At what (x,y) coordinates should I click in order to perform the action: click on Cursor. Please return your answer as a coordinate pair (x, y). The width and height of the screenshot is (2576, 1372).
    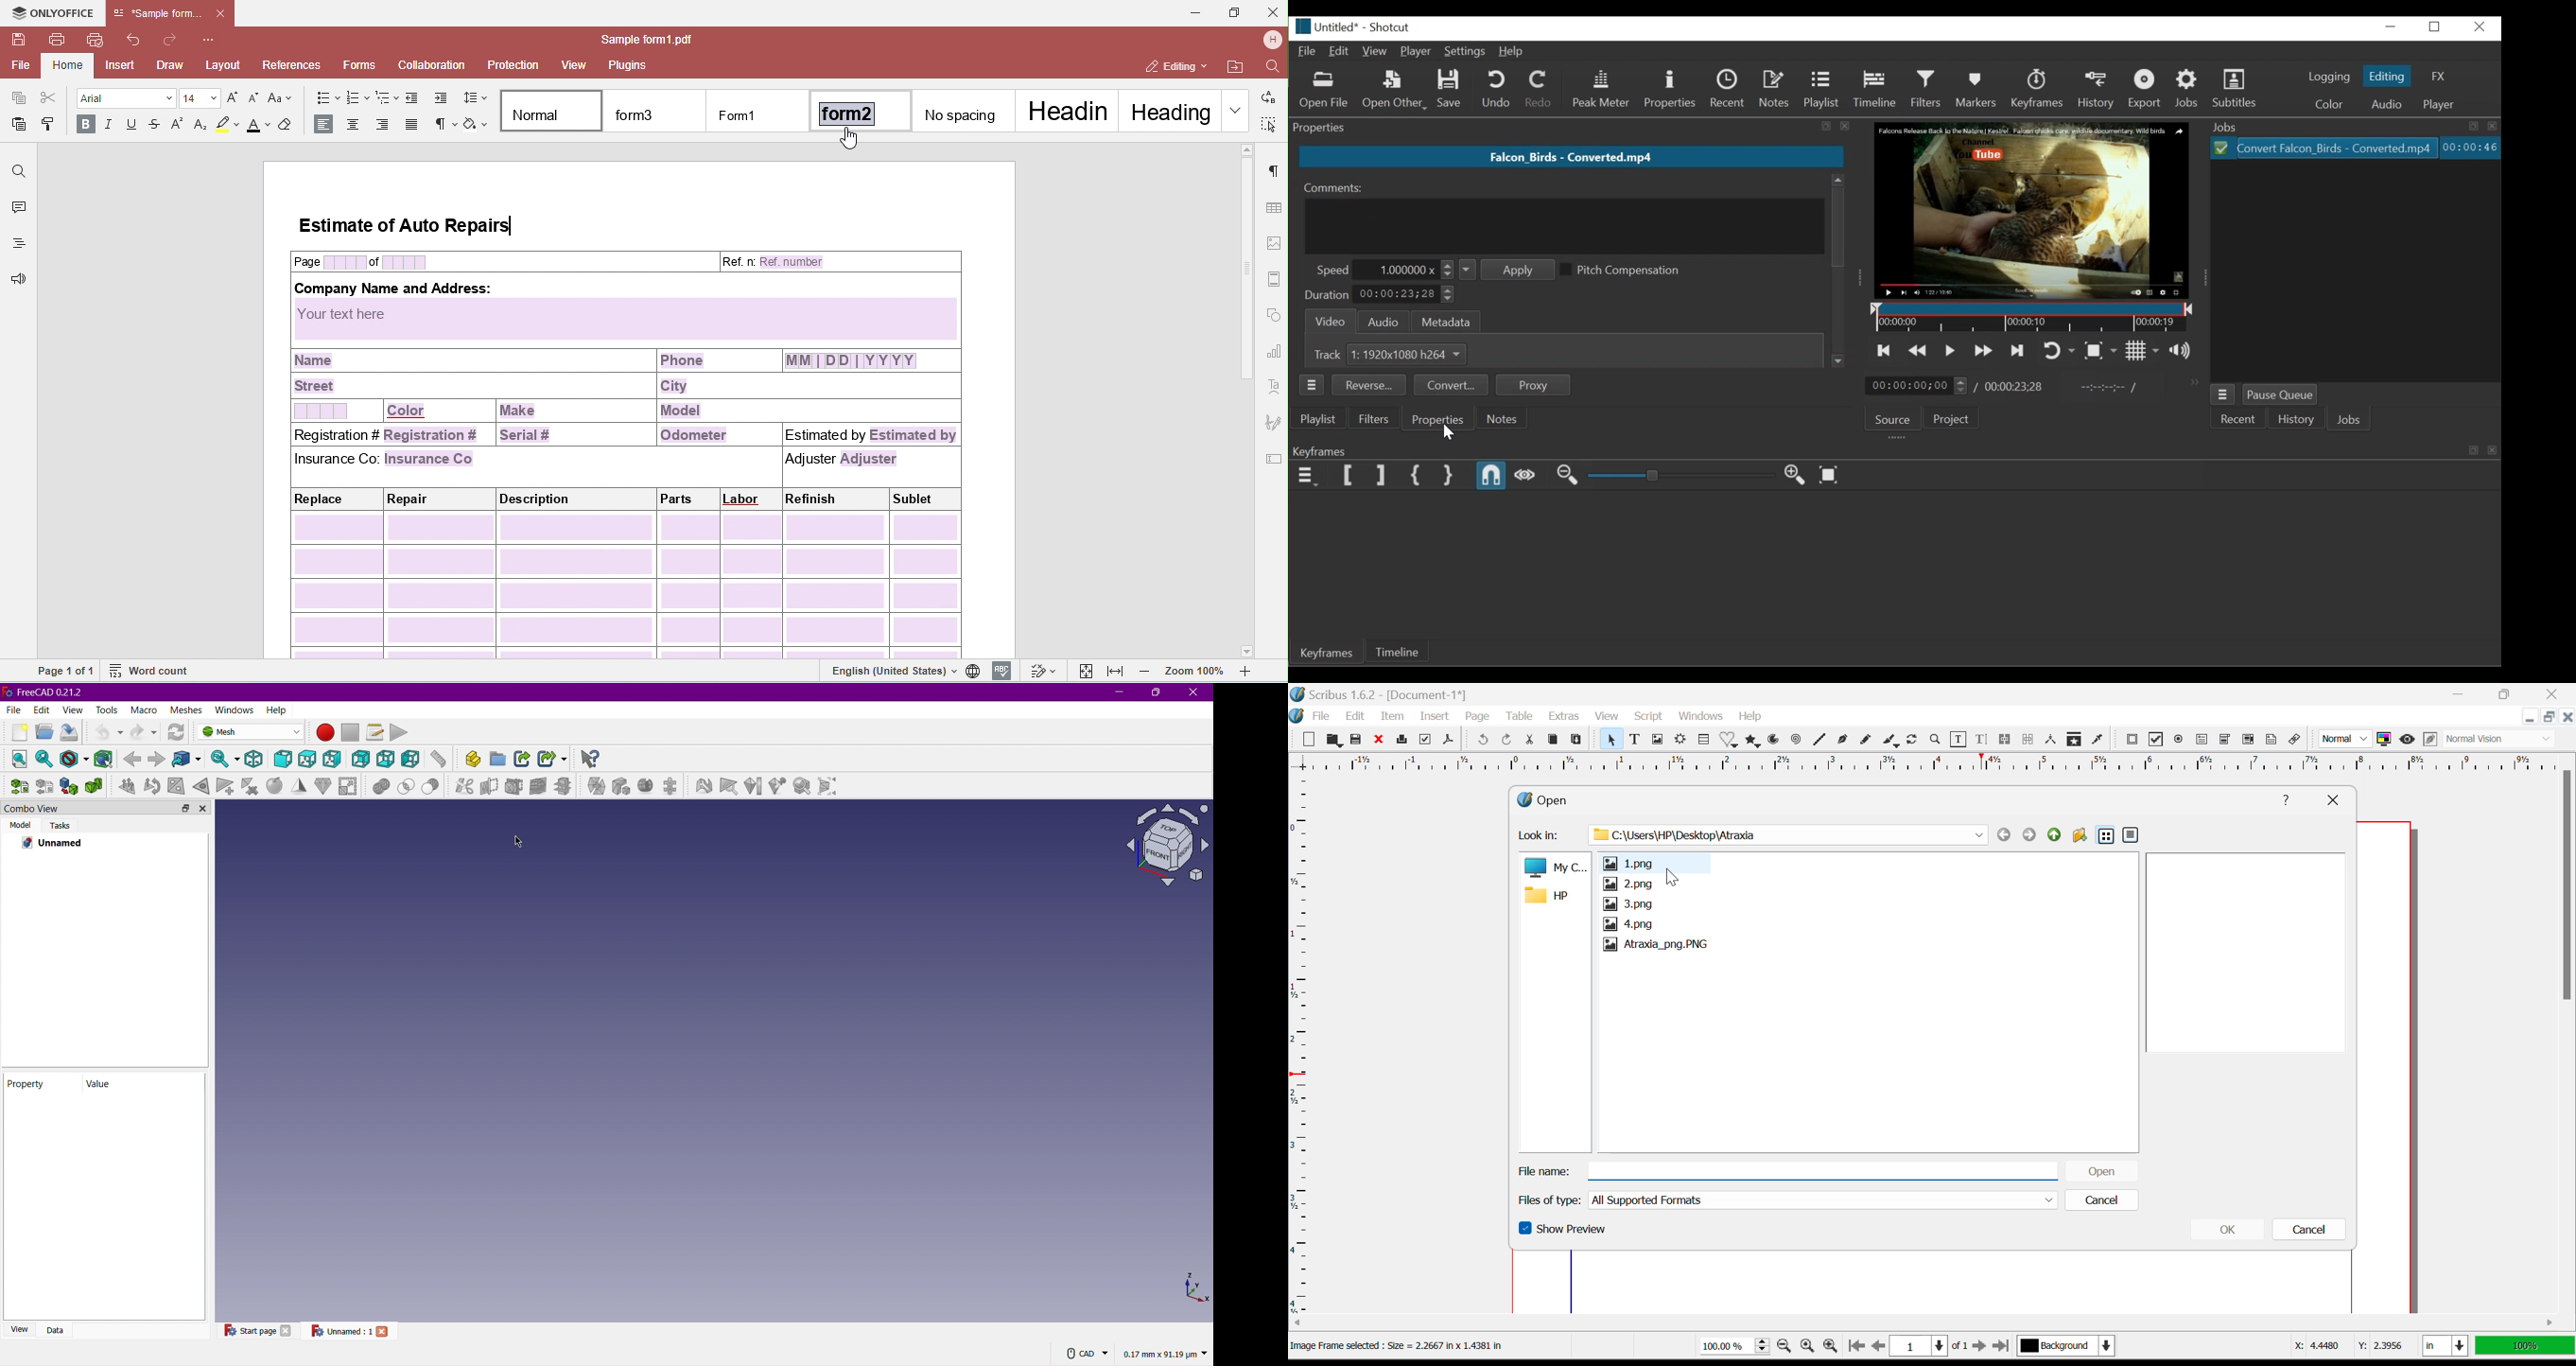
    Looking at the image, I should click on (1445, 433).